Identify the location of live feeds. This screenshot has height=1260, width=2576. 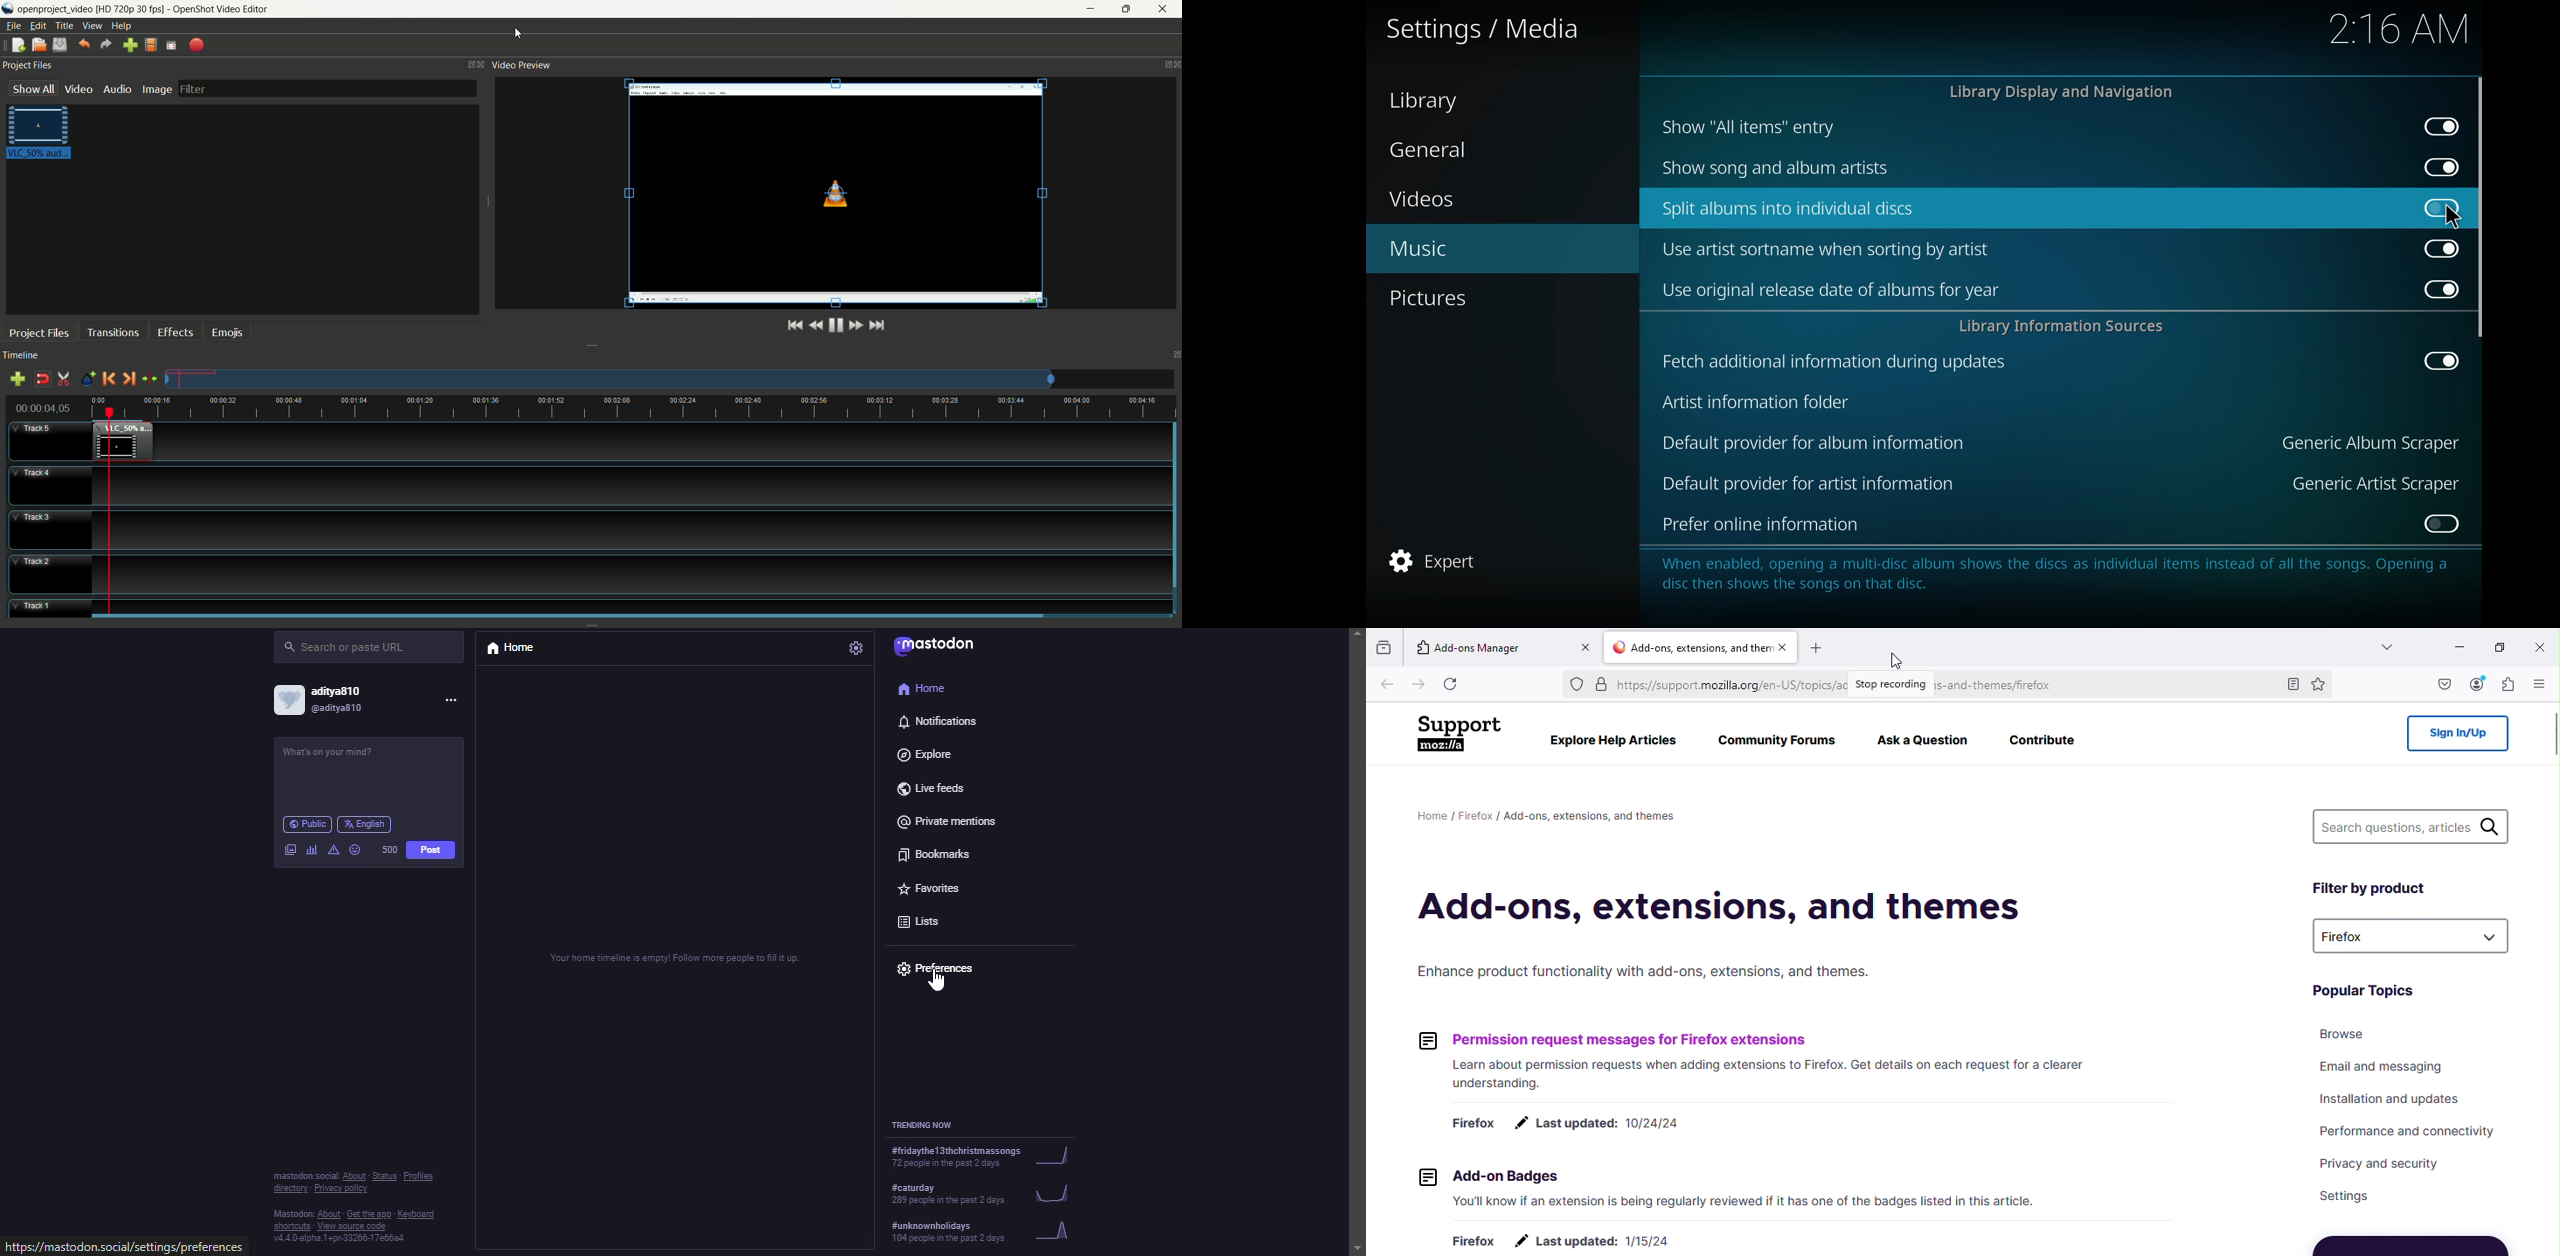
(929, 785).